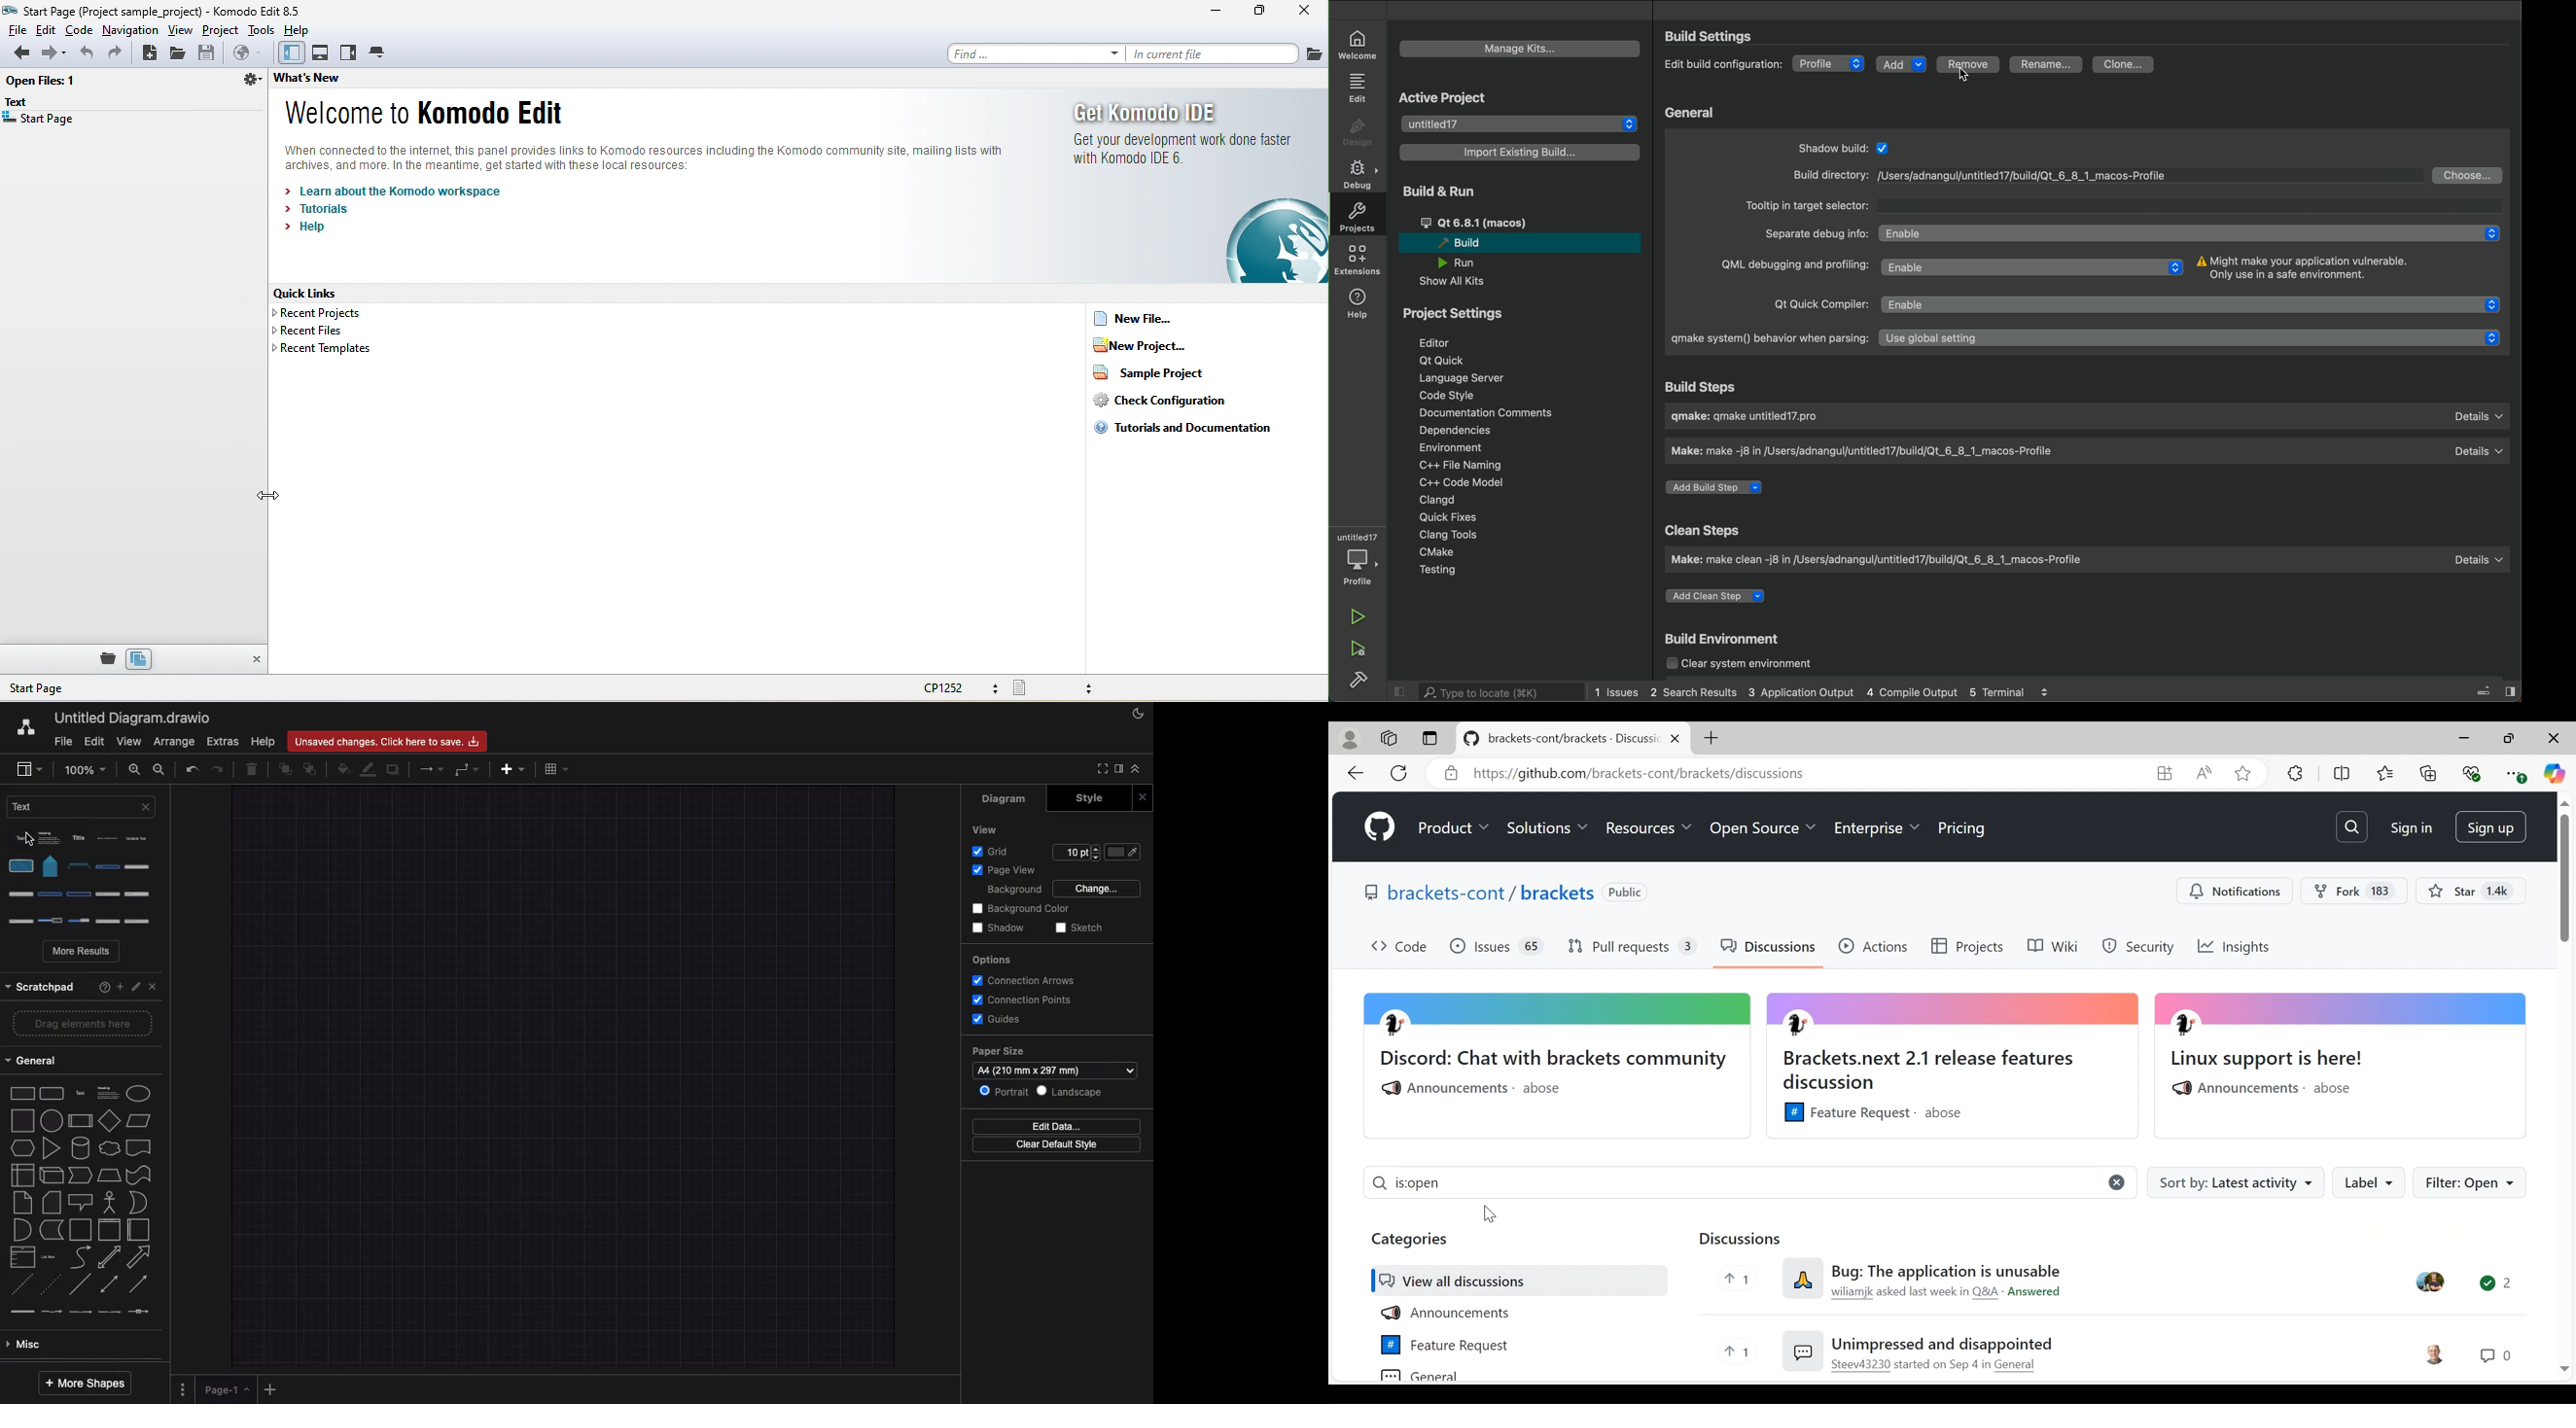 The image size is (2576, 1428). Describe the element at coordinates (1817, 236) in the screenshot. I see `sepertae debug` at that location.